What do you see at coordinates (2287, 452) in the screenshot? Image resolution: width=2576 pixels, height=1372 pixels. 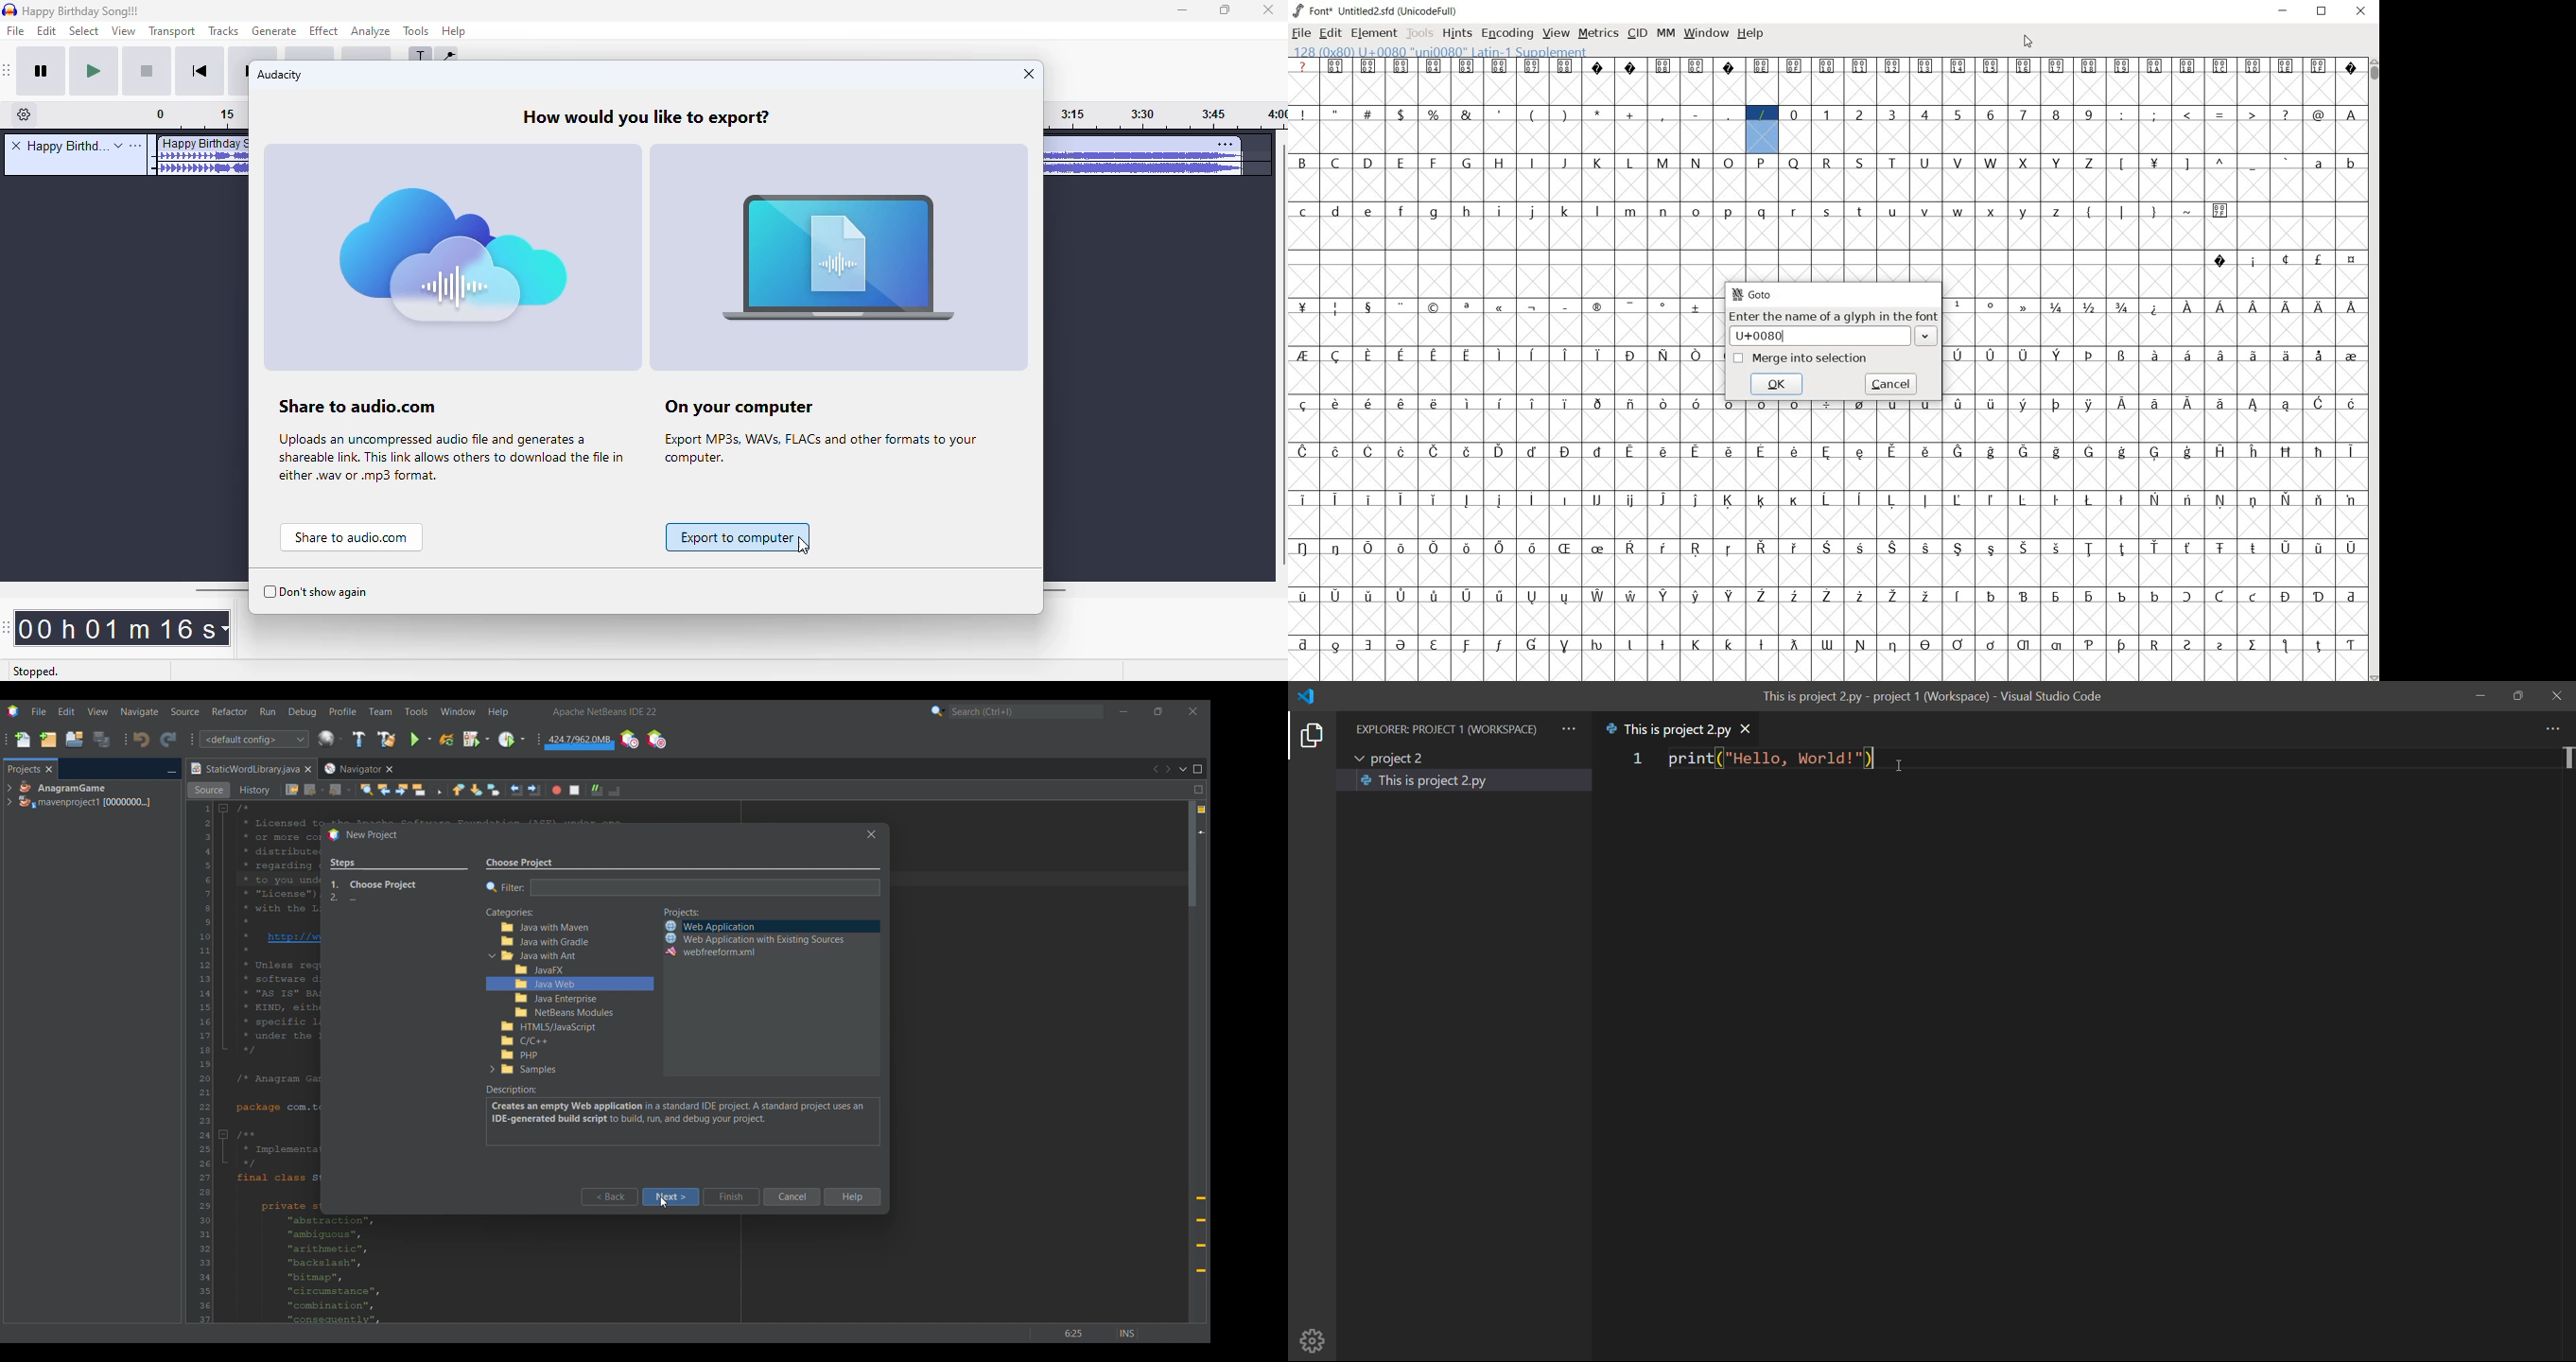 I see `glyph` at bounding box center [2287, 452].